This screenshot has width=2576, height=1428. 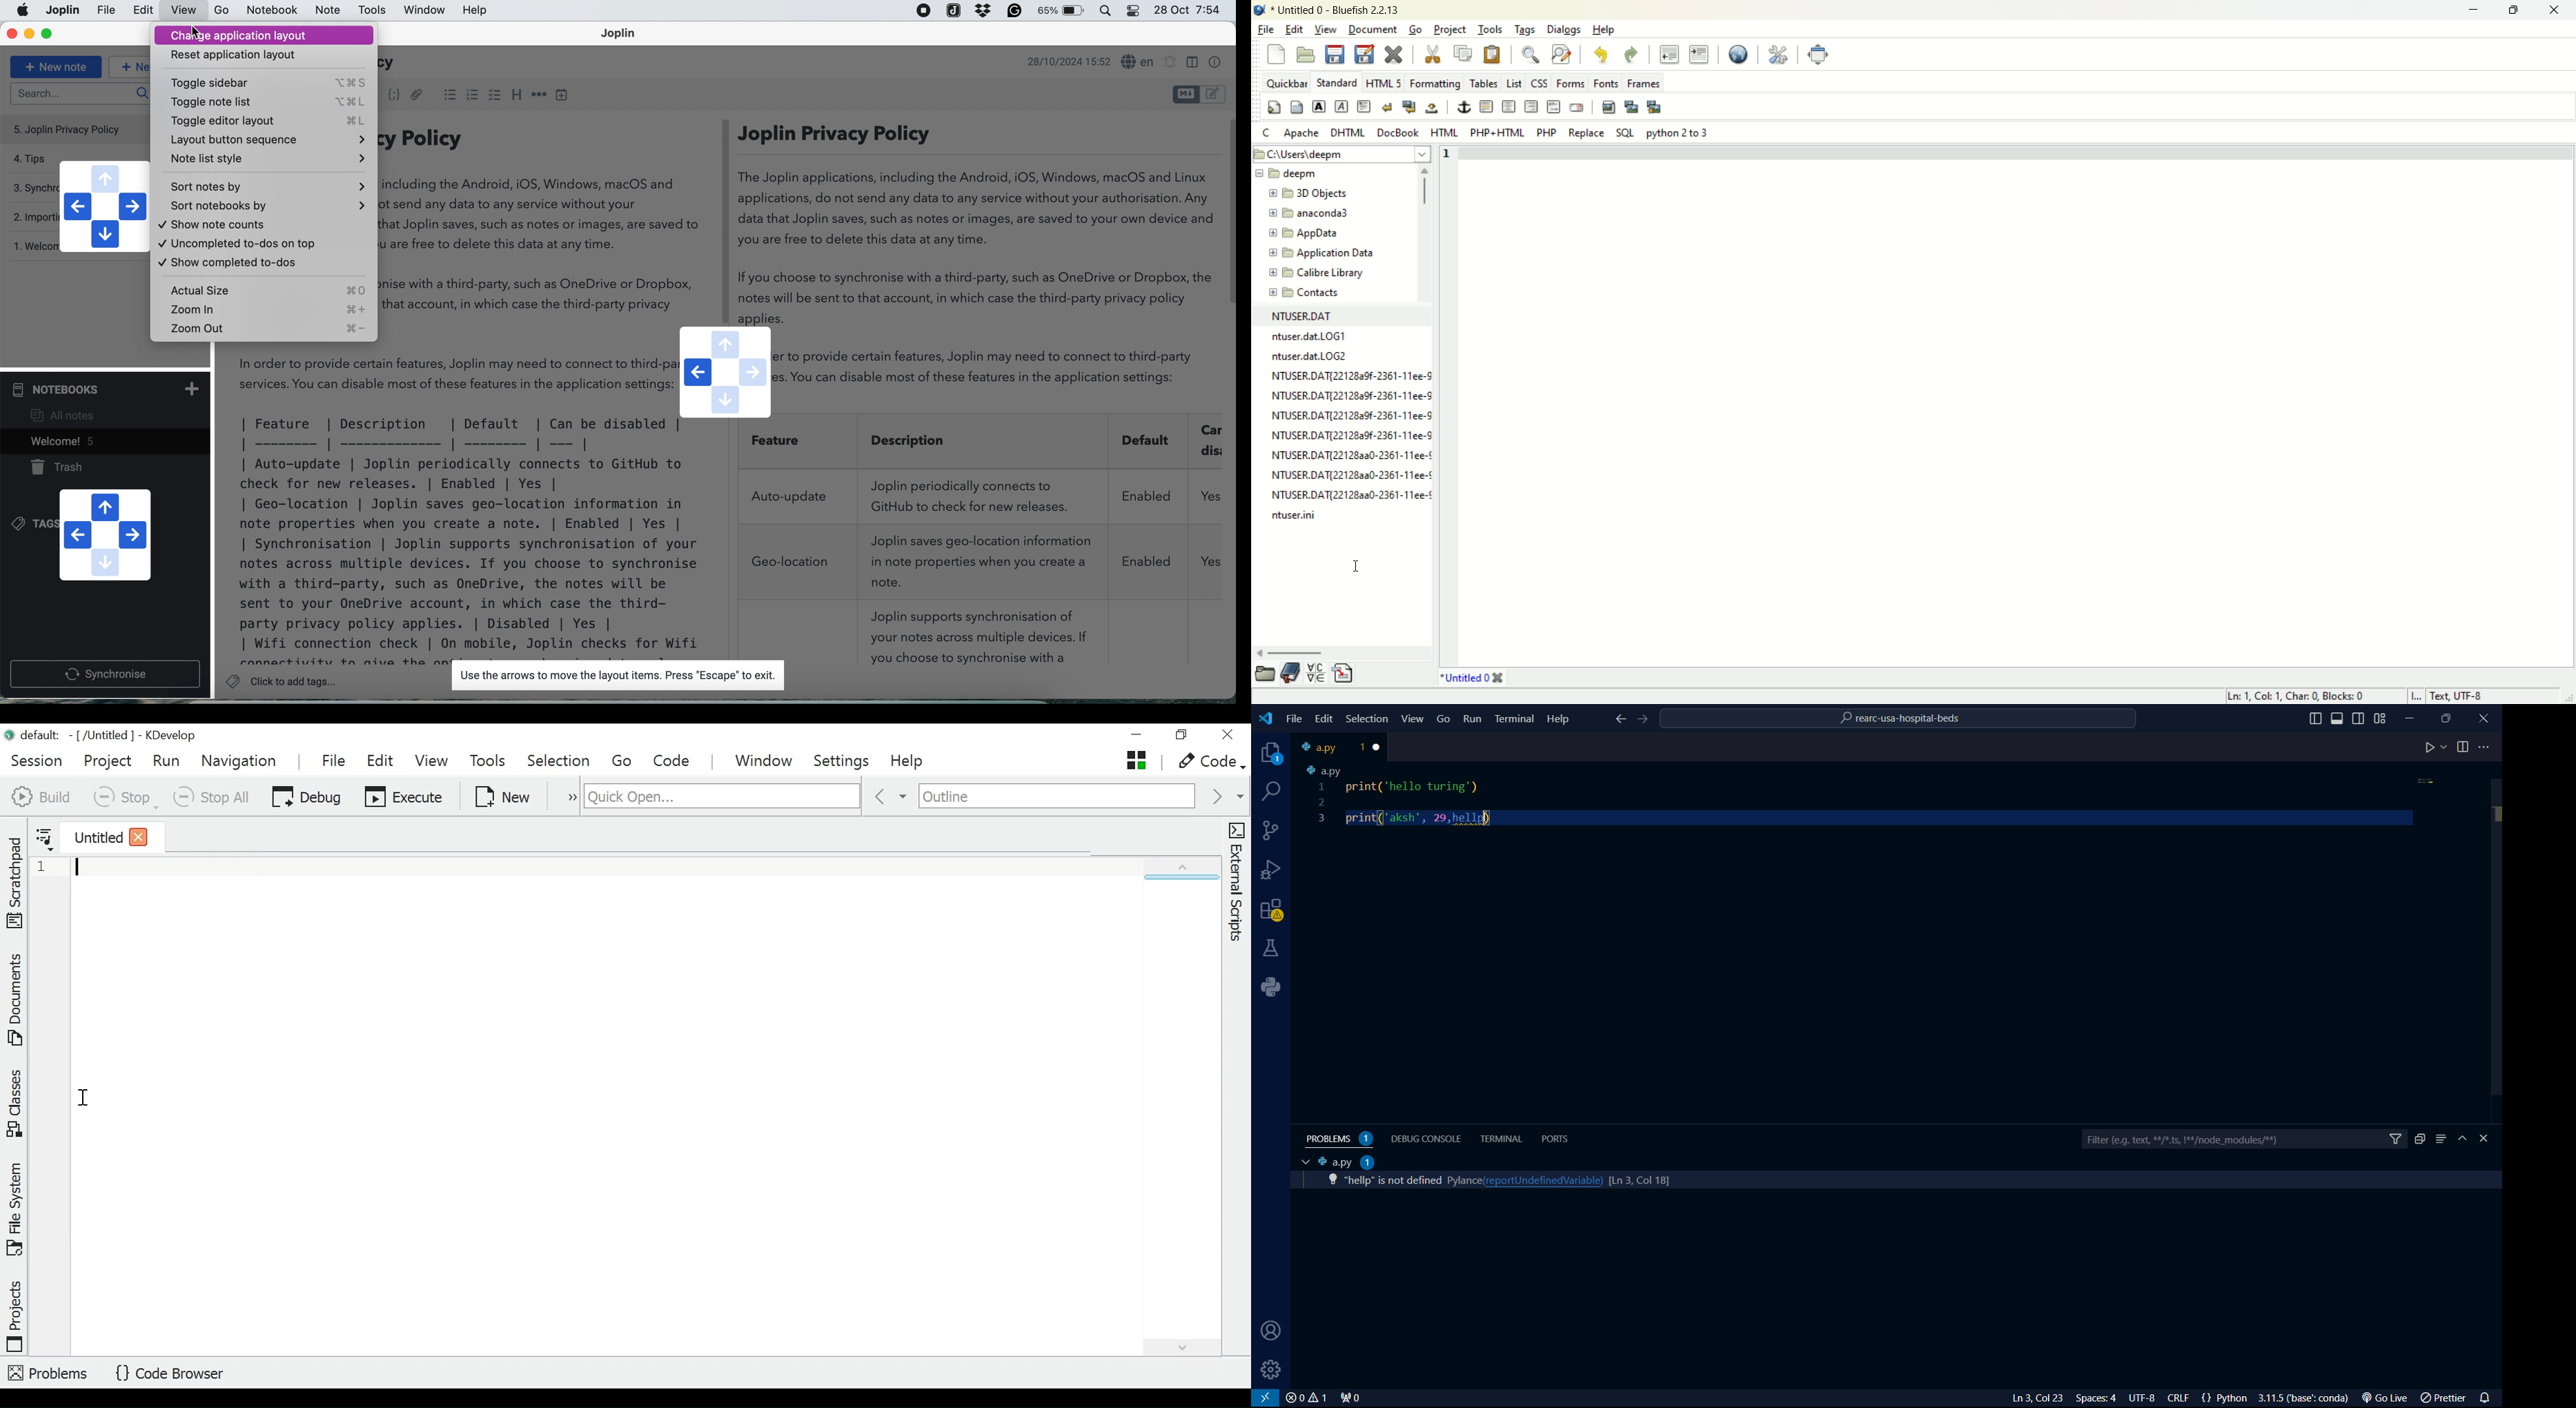 What do you see at coordinates (61, 10) in the screenshot?
I see `file` at bounding box center [61, 10].